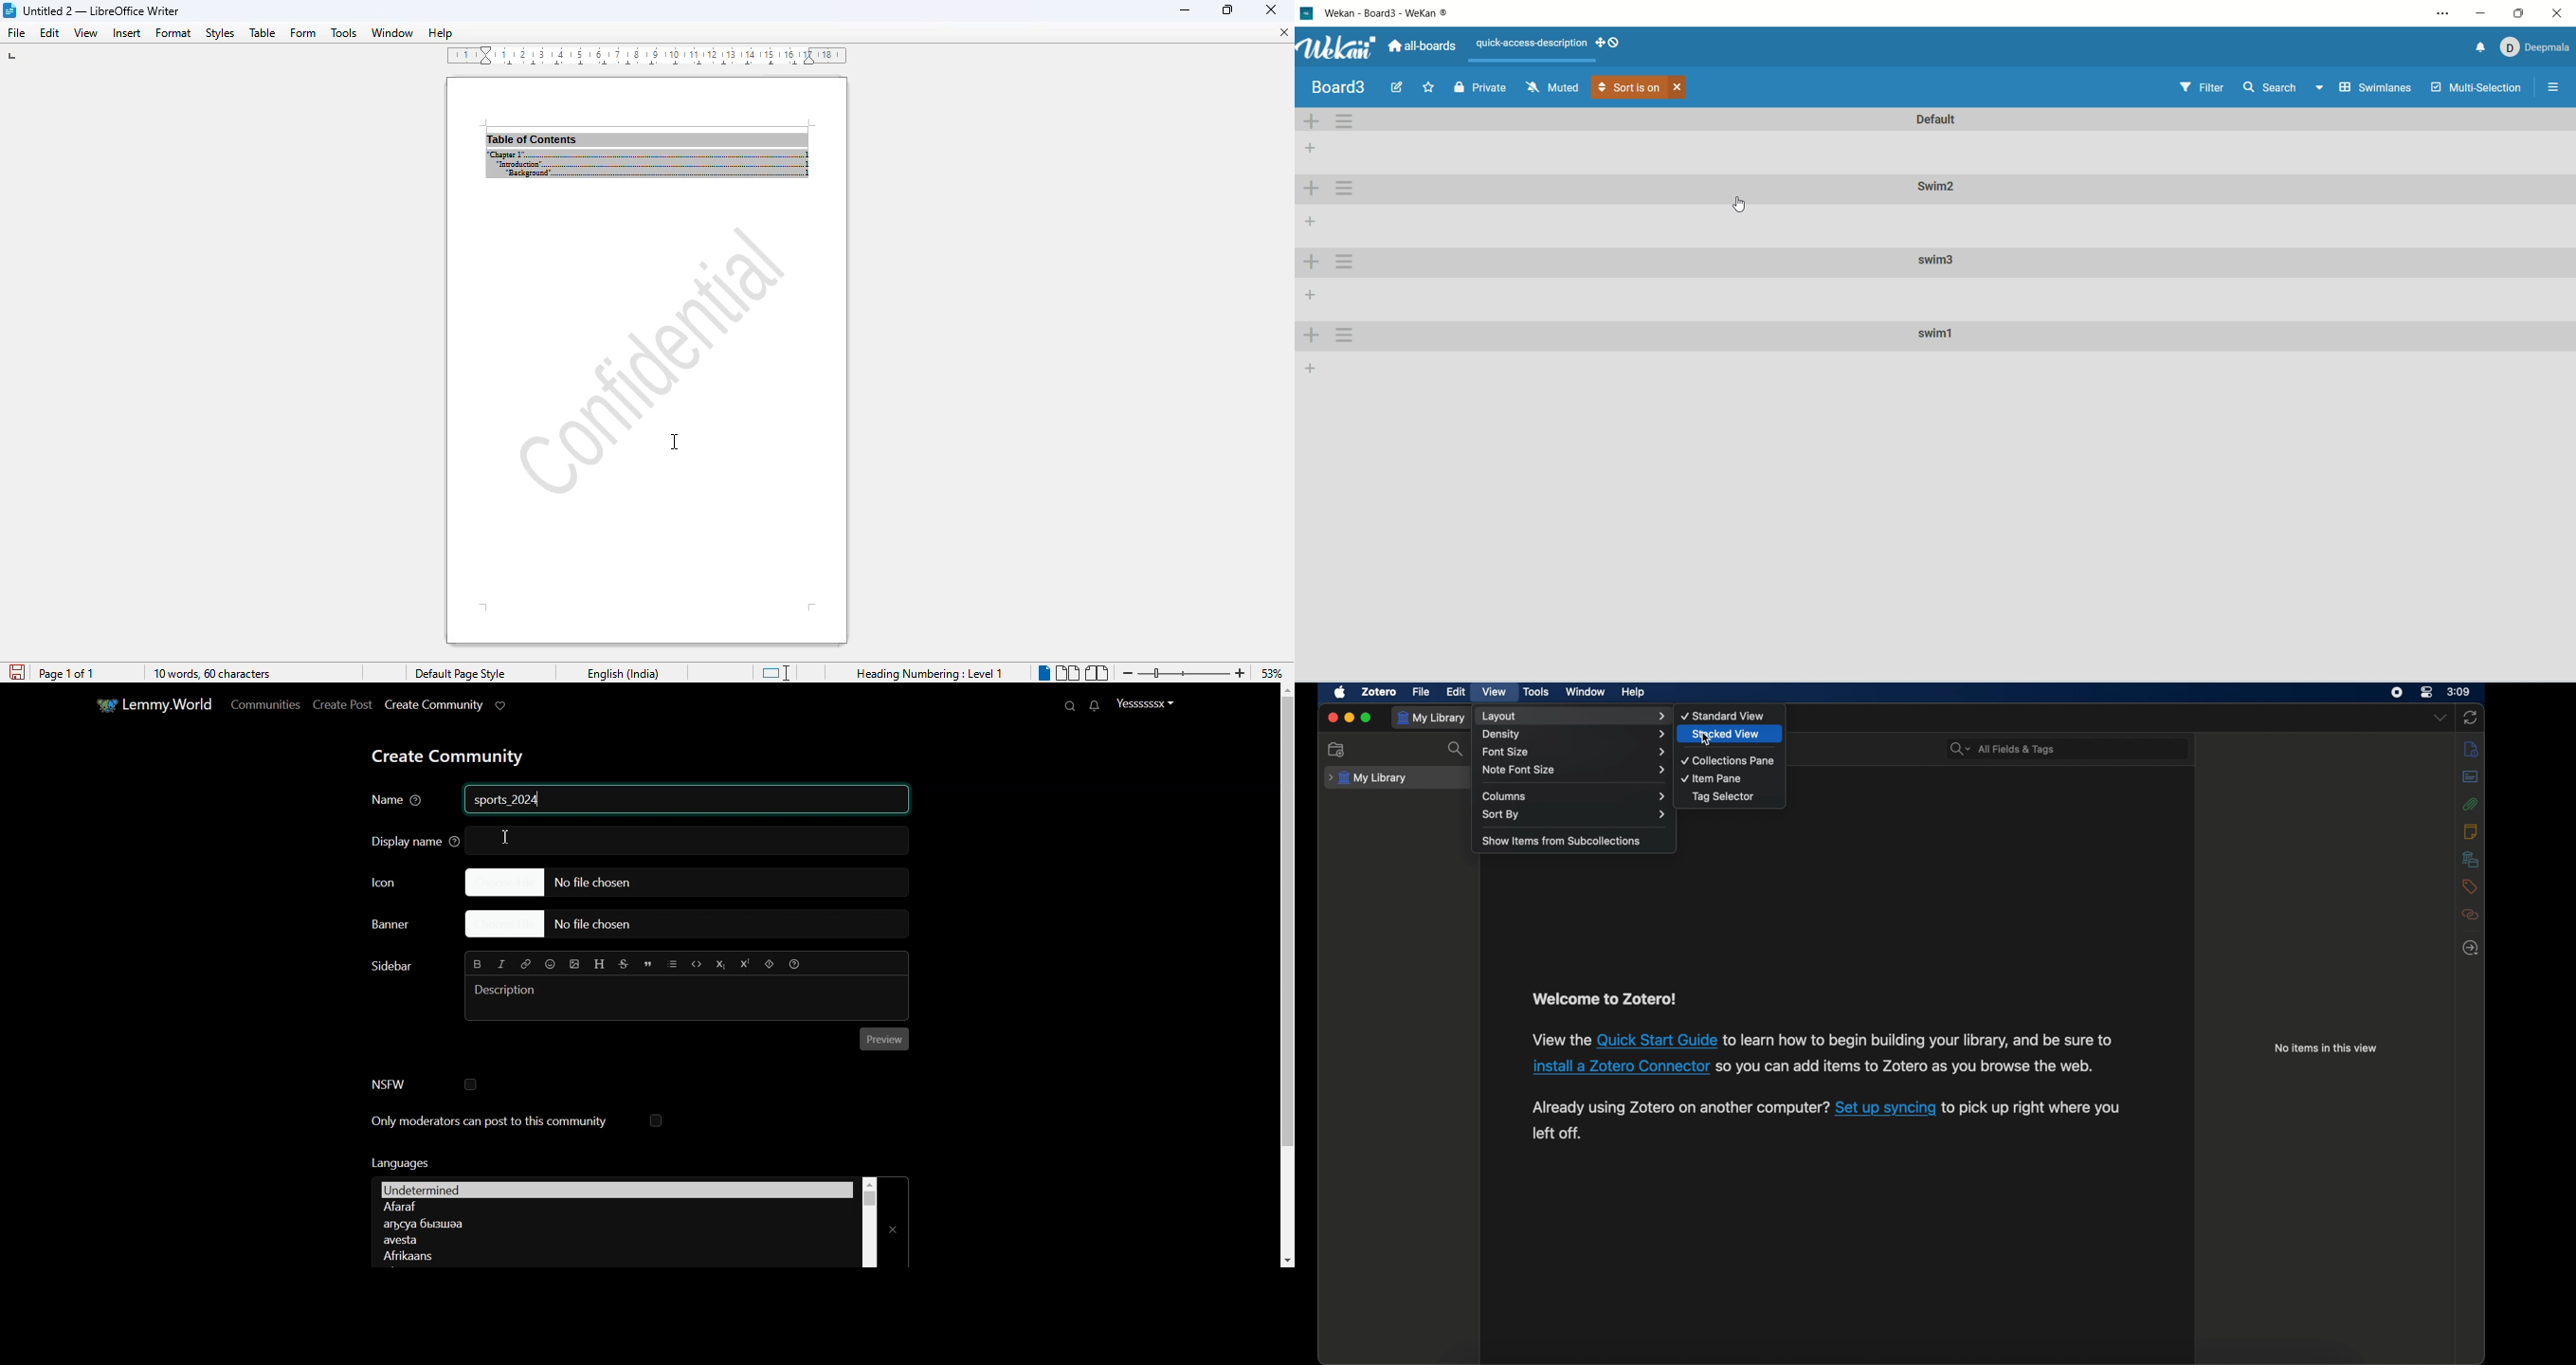  I want to click on maximize, so click(1229, 10).